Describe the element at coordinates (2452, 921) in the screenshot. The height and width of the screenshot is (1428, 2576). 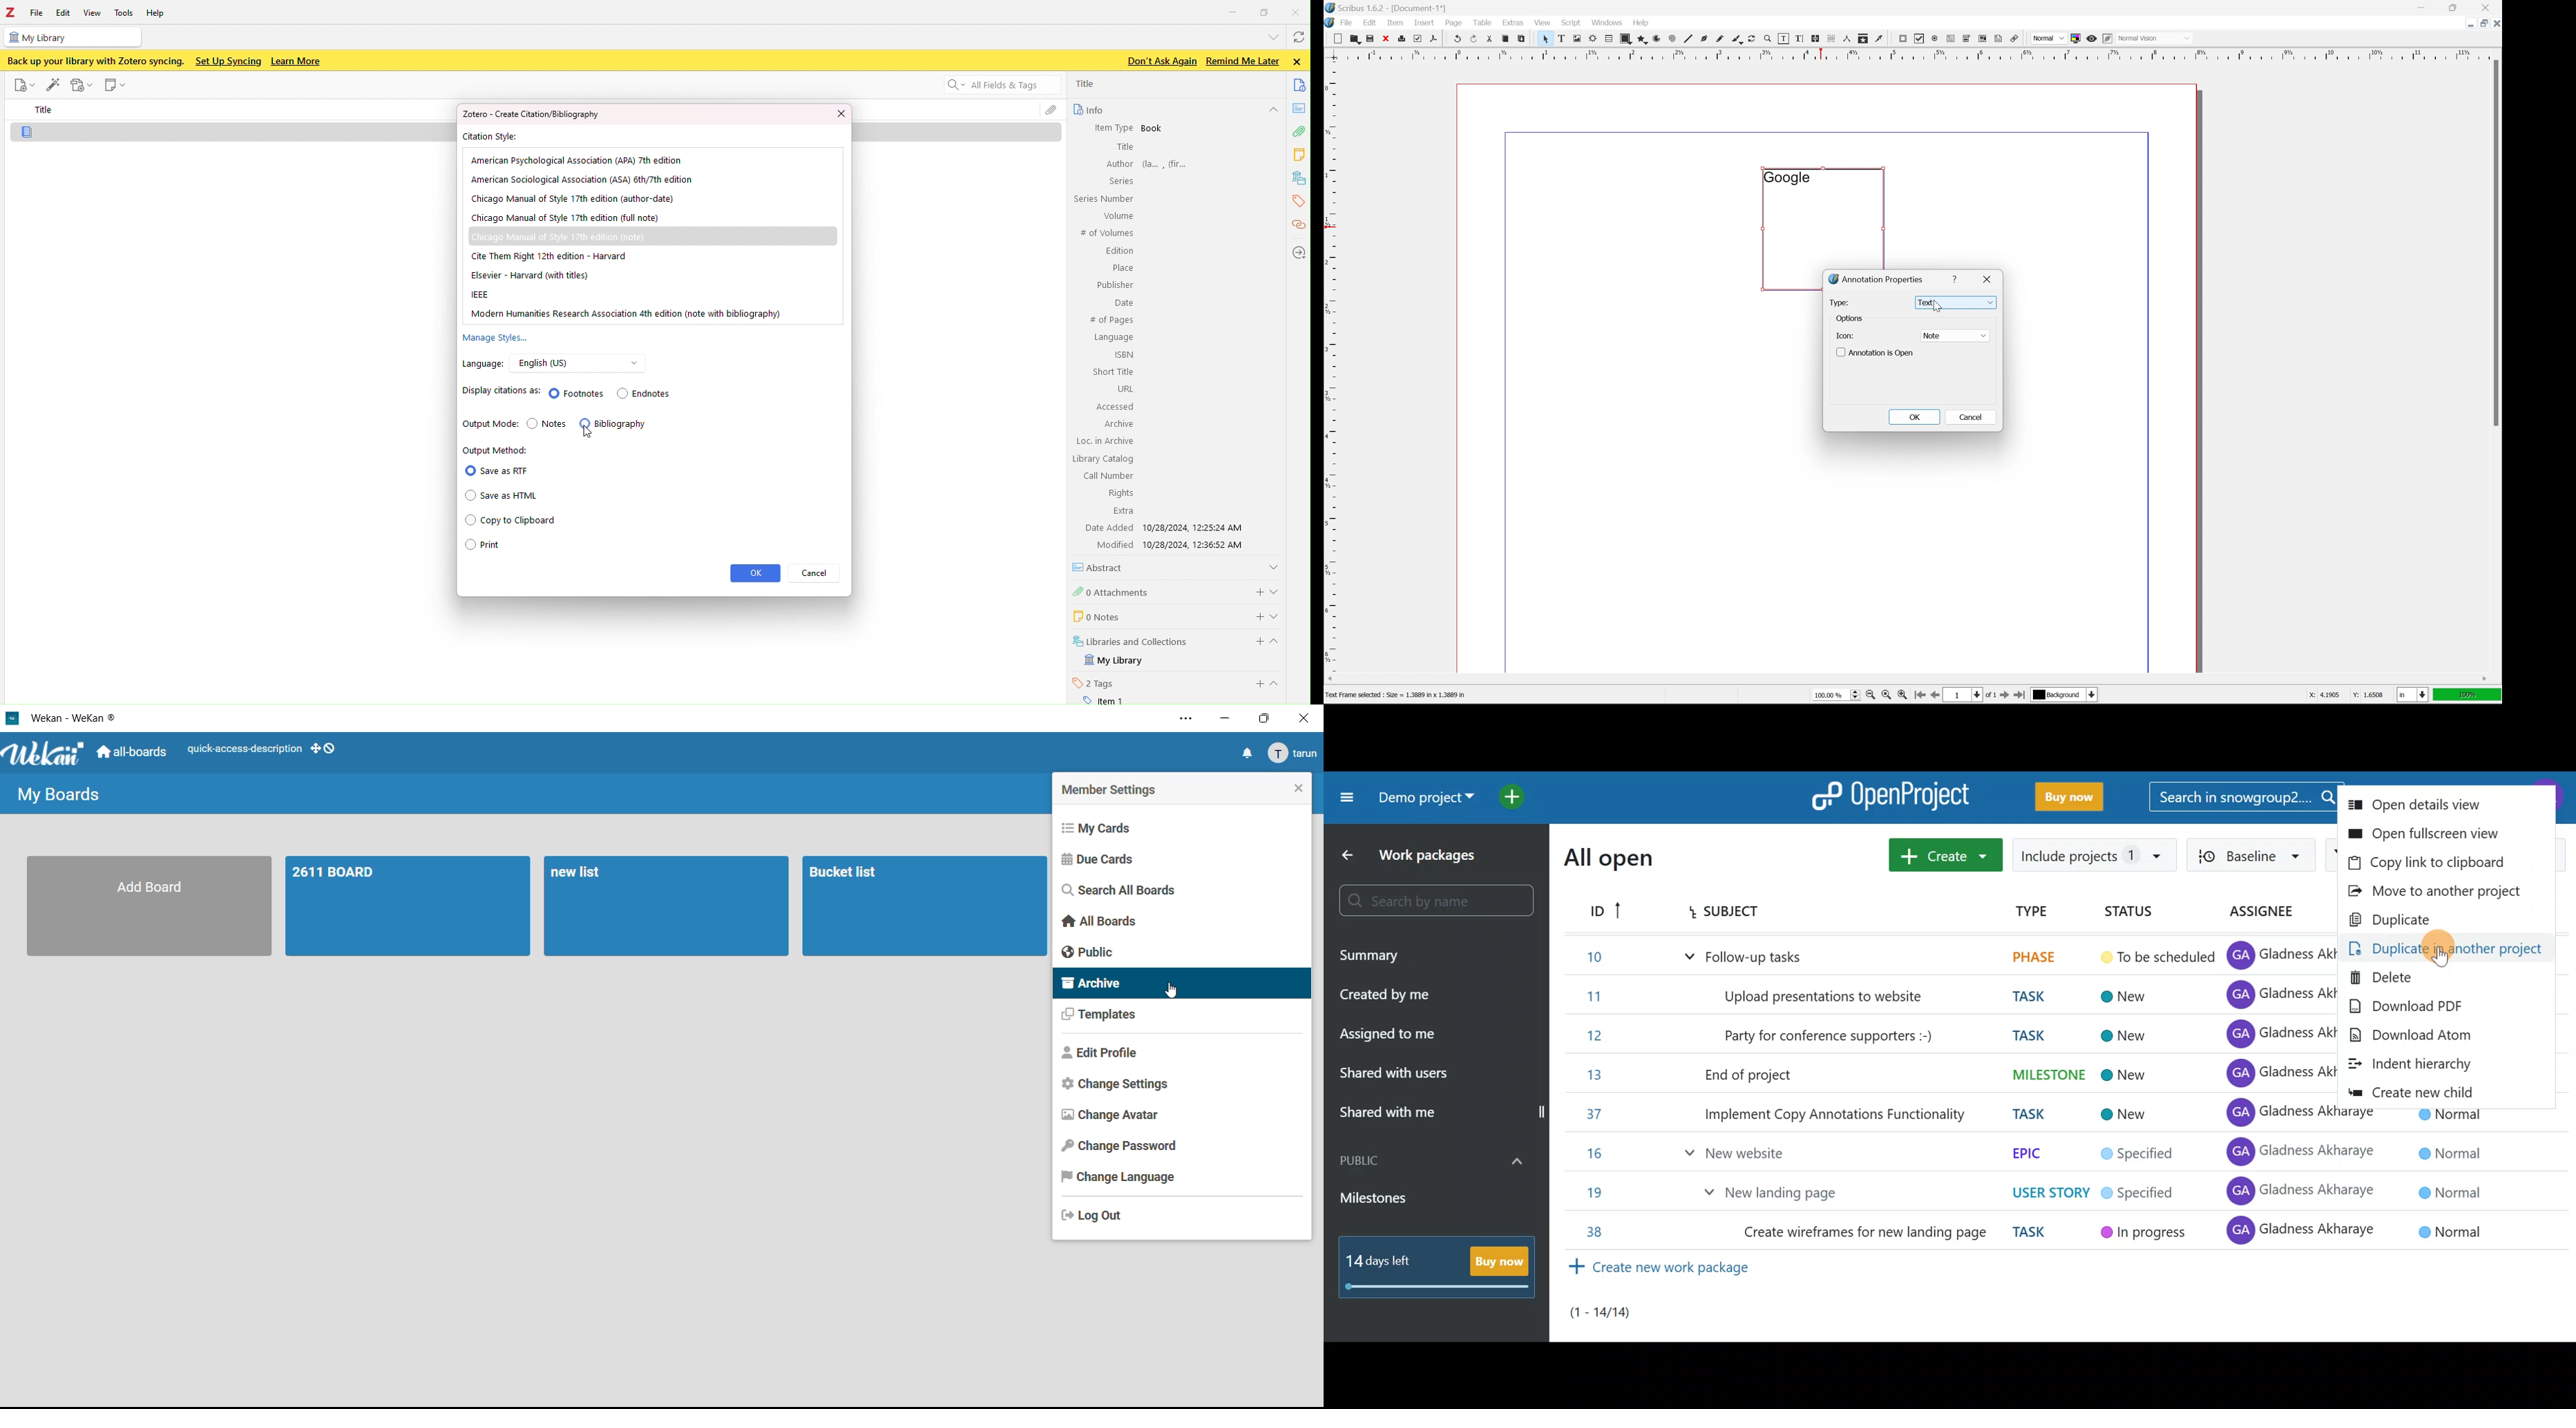
I see `Duplicate` at that location.